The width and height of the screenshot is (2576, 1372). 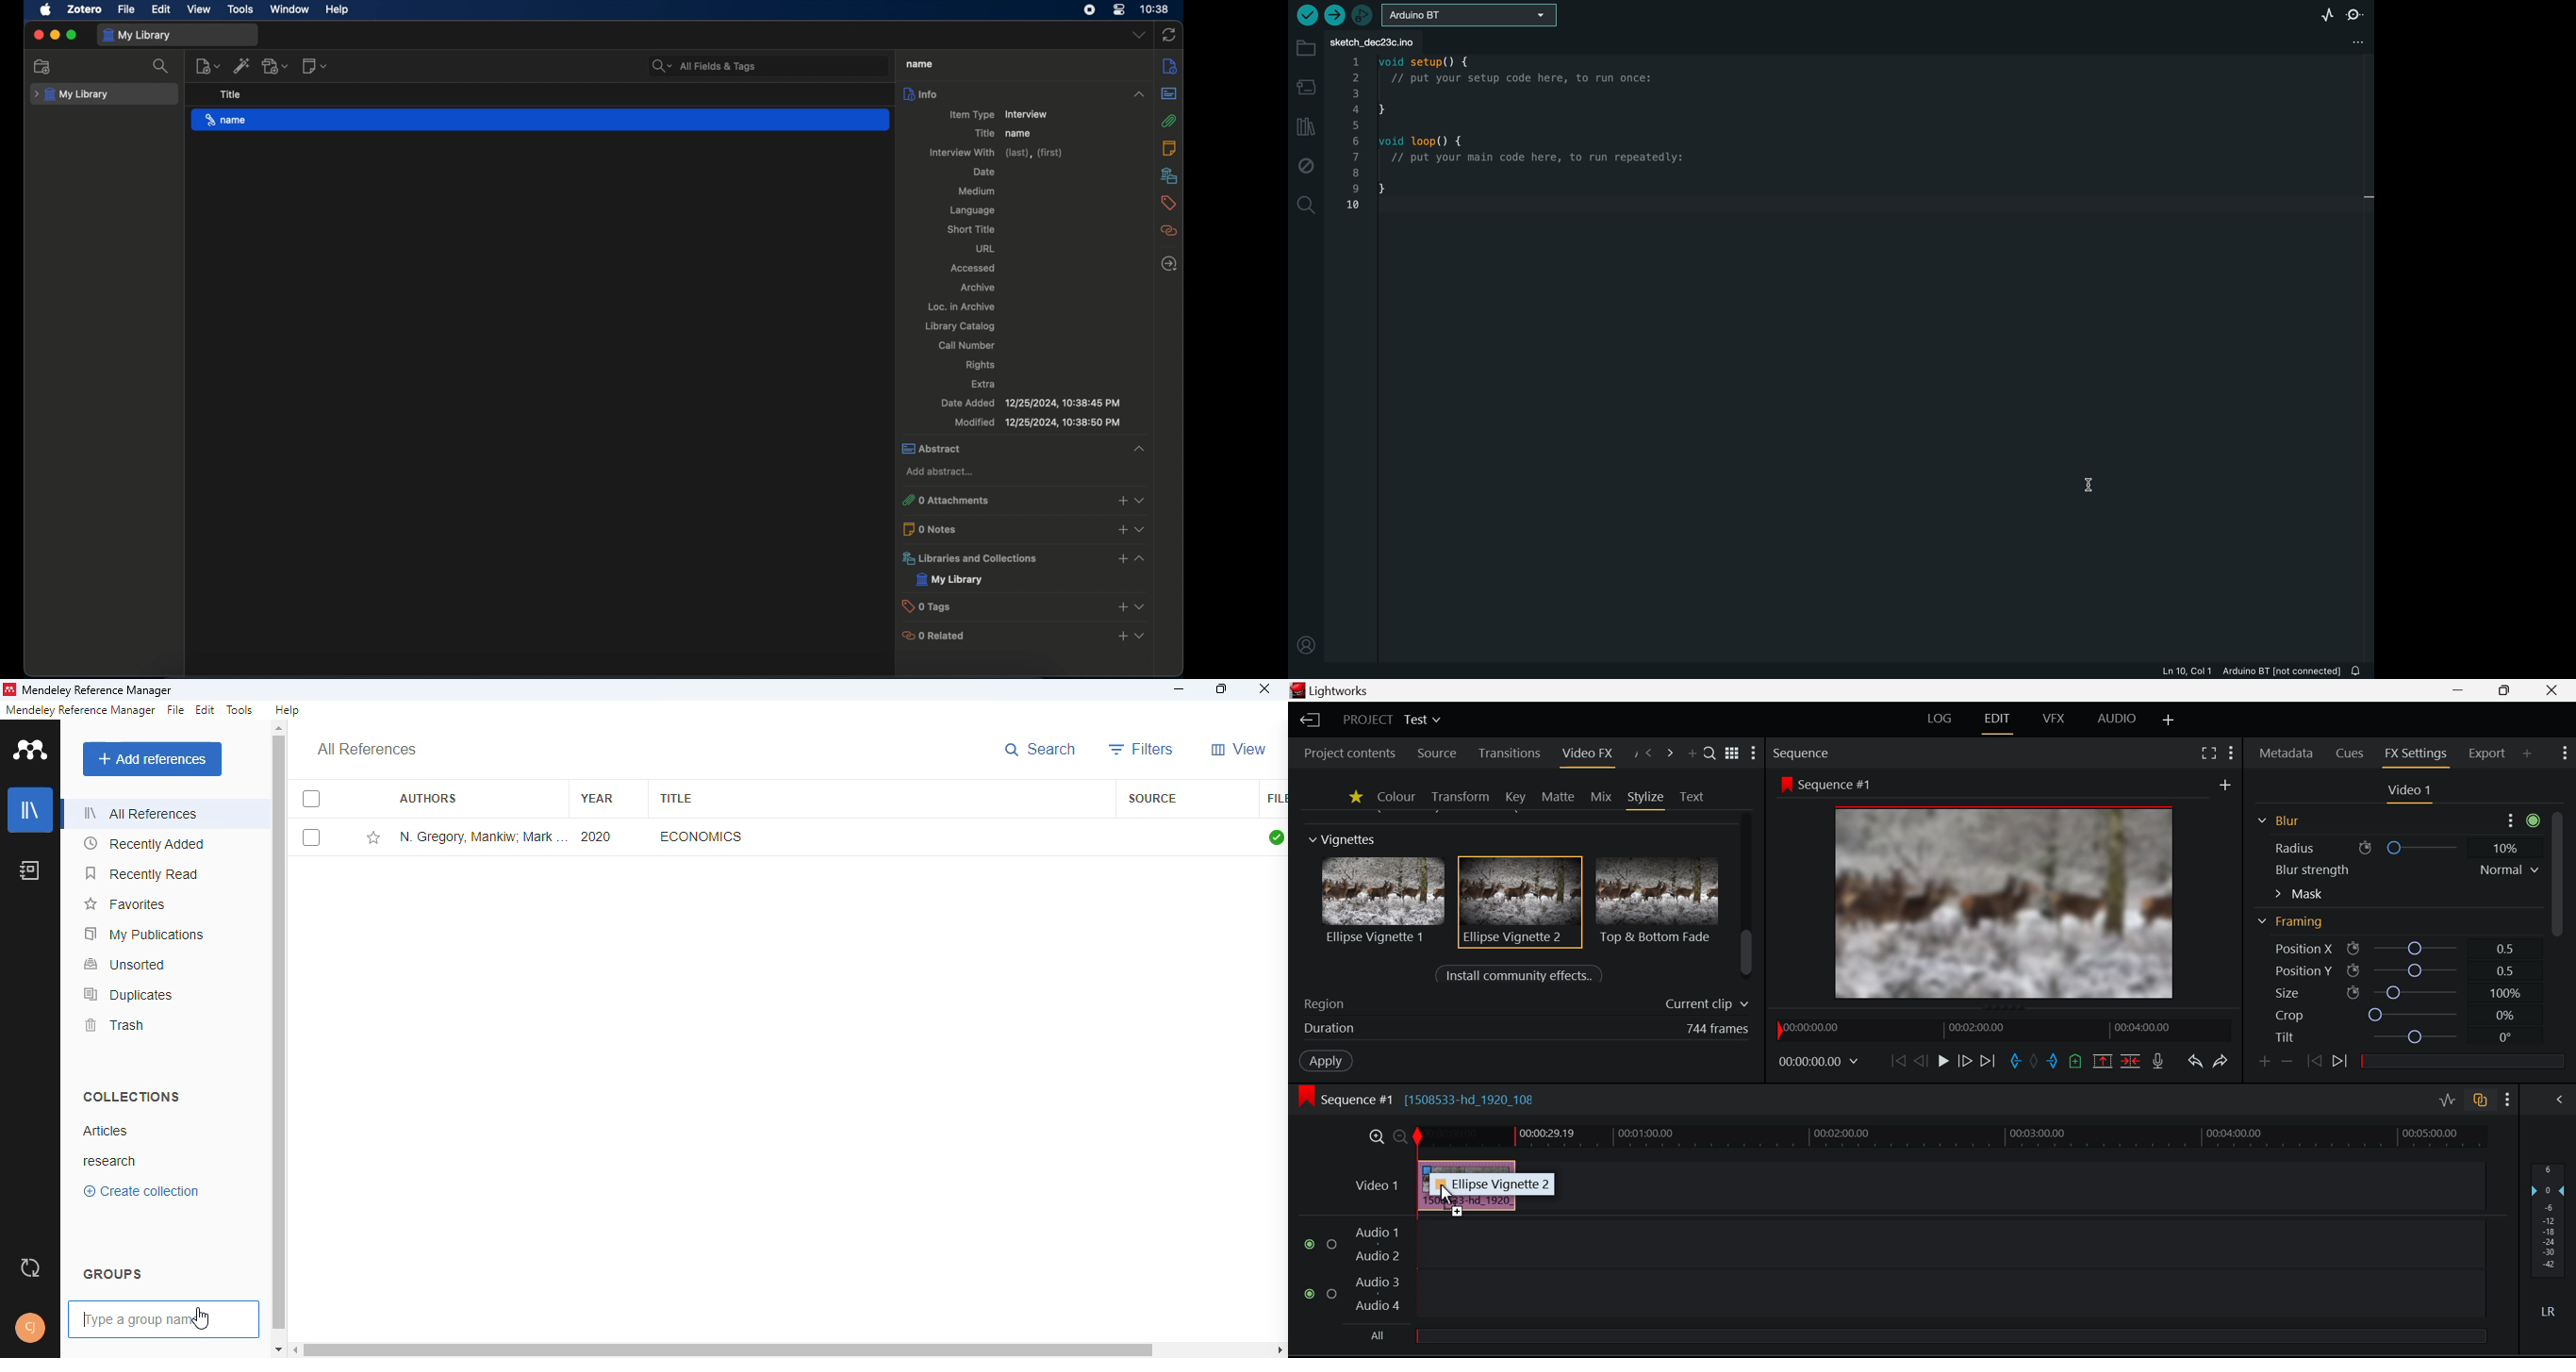 What do you see at coordinates (2392, 970) in the screenshot?
I see `Position Y` at bounding box center [2392, 970].